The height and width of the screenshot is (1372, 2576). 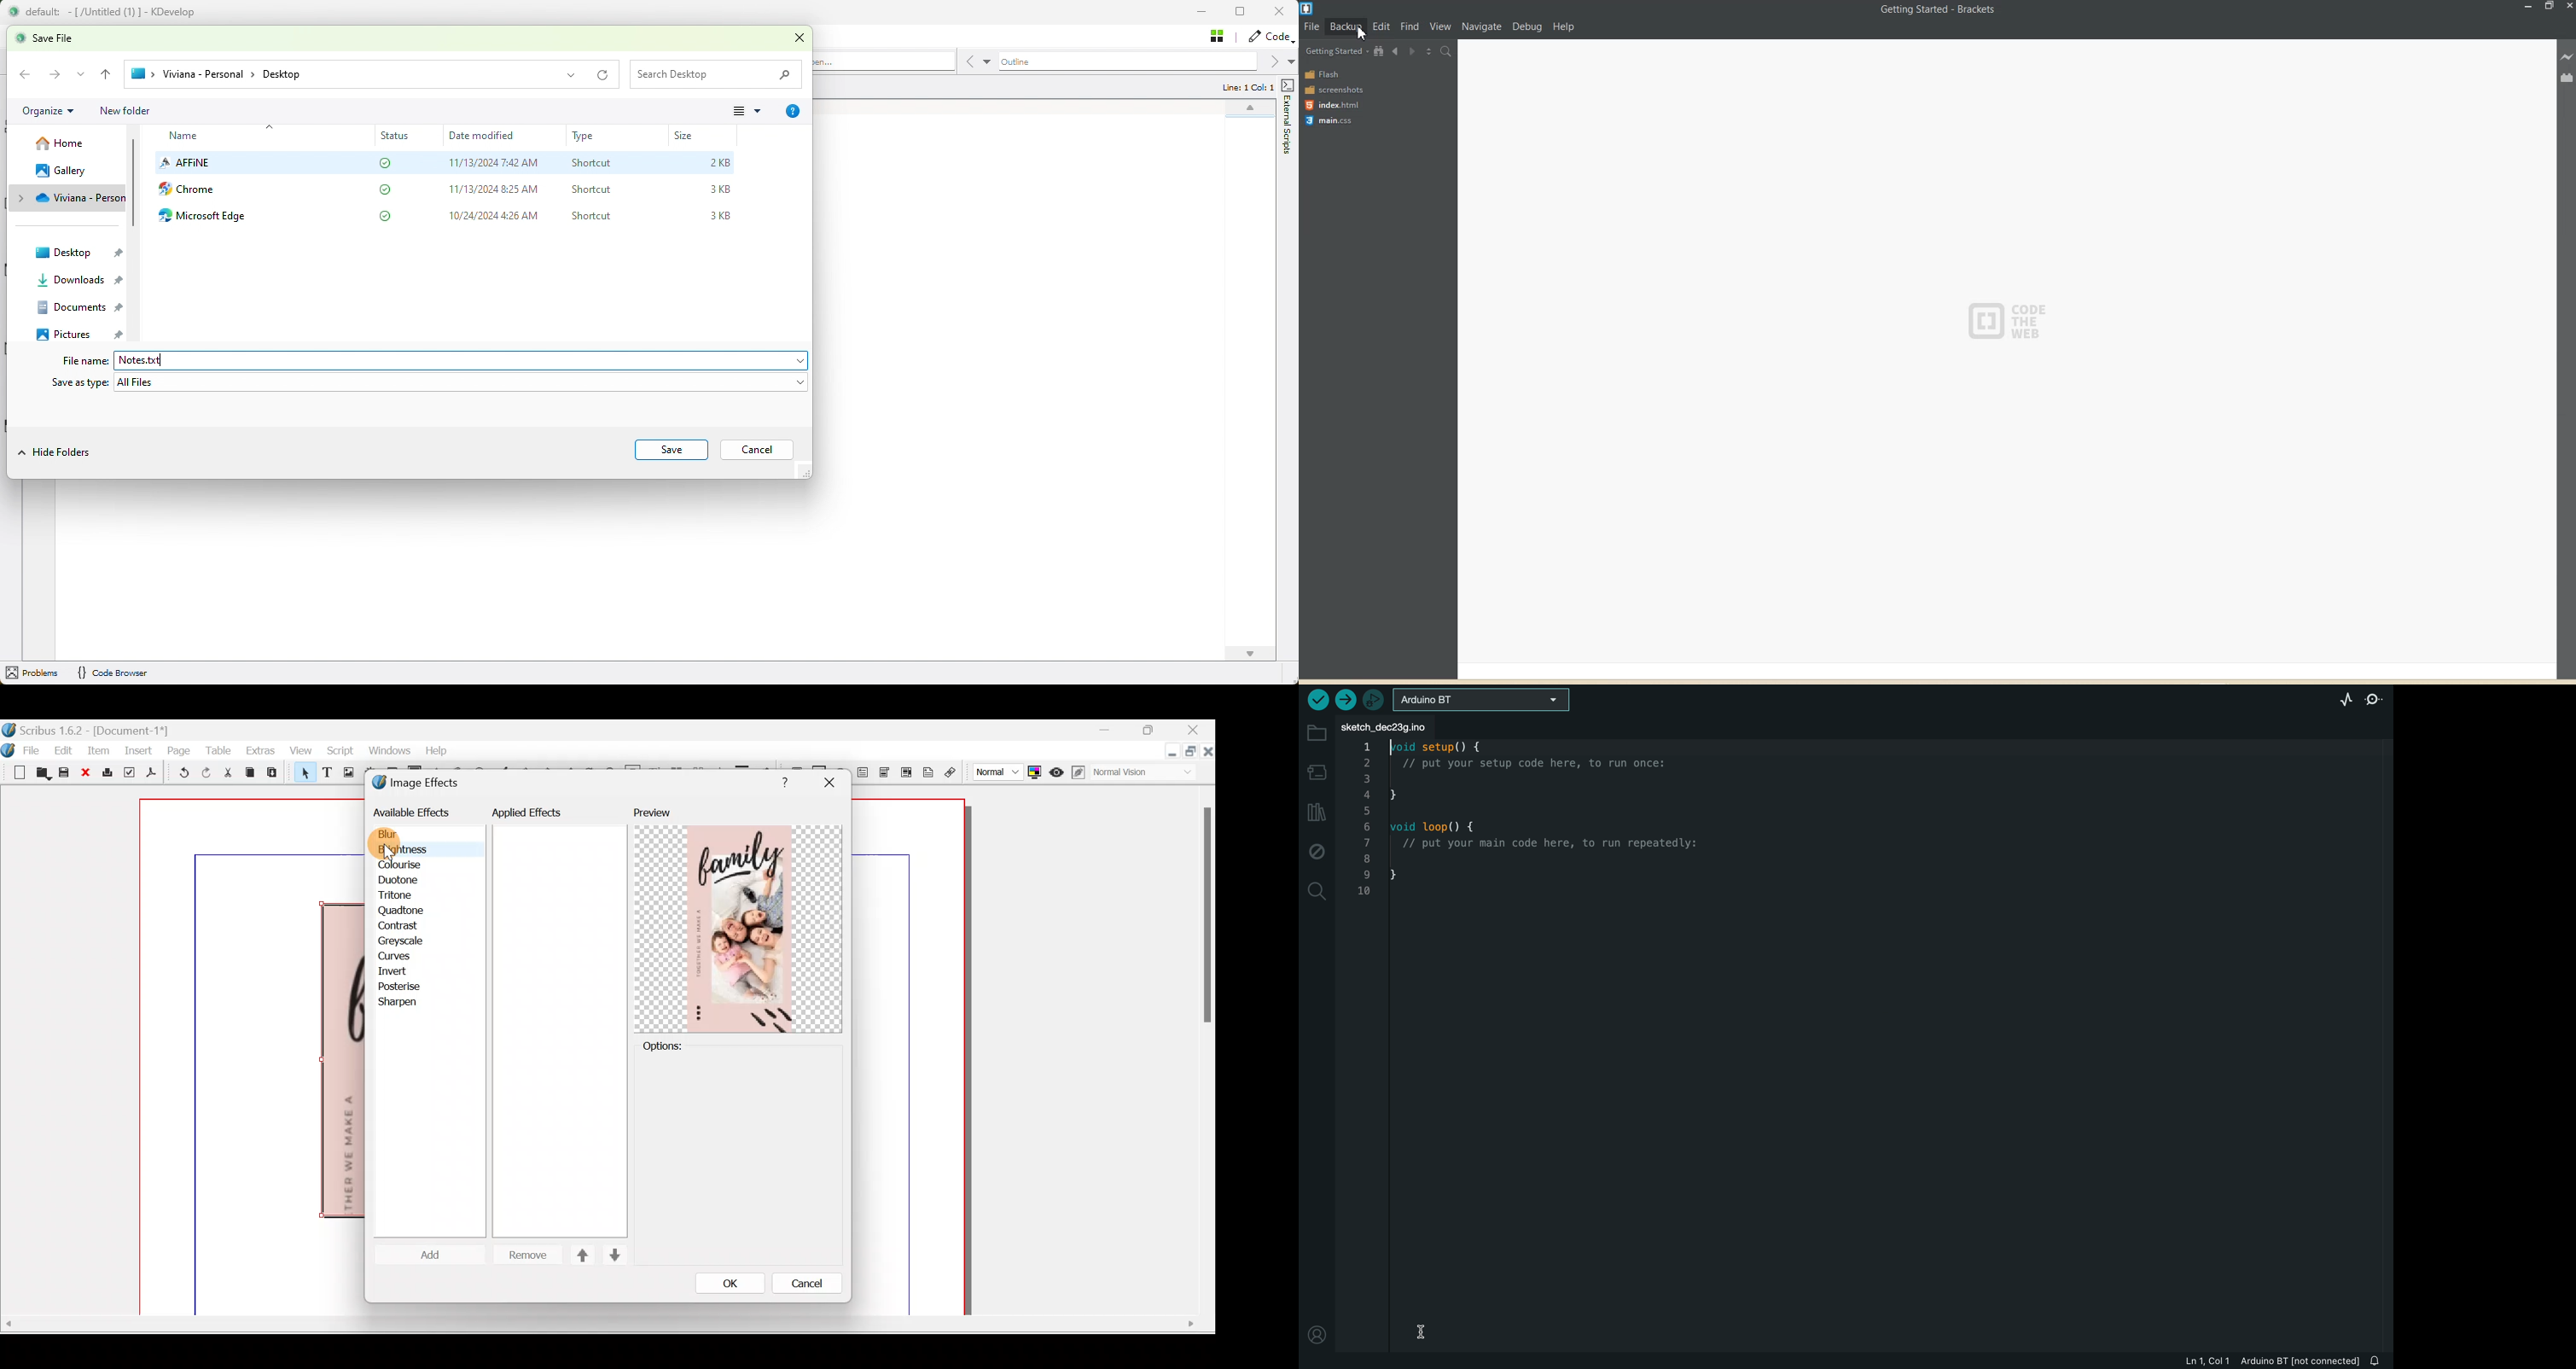 I want to click on Select item, so click(x=302, y=774).